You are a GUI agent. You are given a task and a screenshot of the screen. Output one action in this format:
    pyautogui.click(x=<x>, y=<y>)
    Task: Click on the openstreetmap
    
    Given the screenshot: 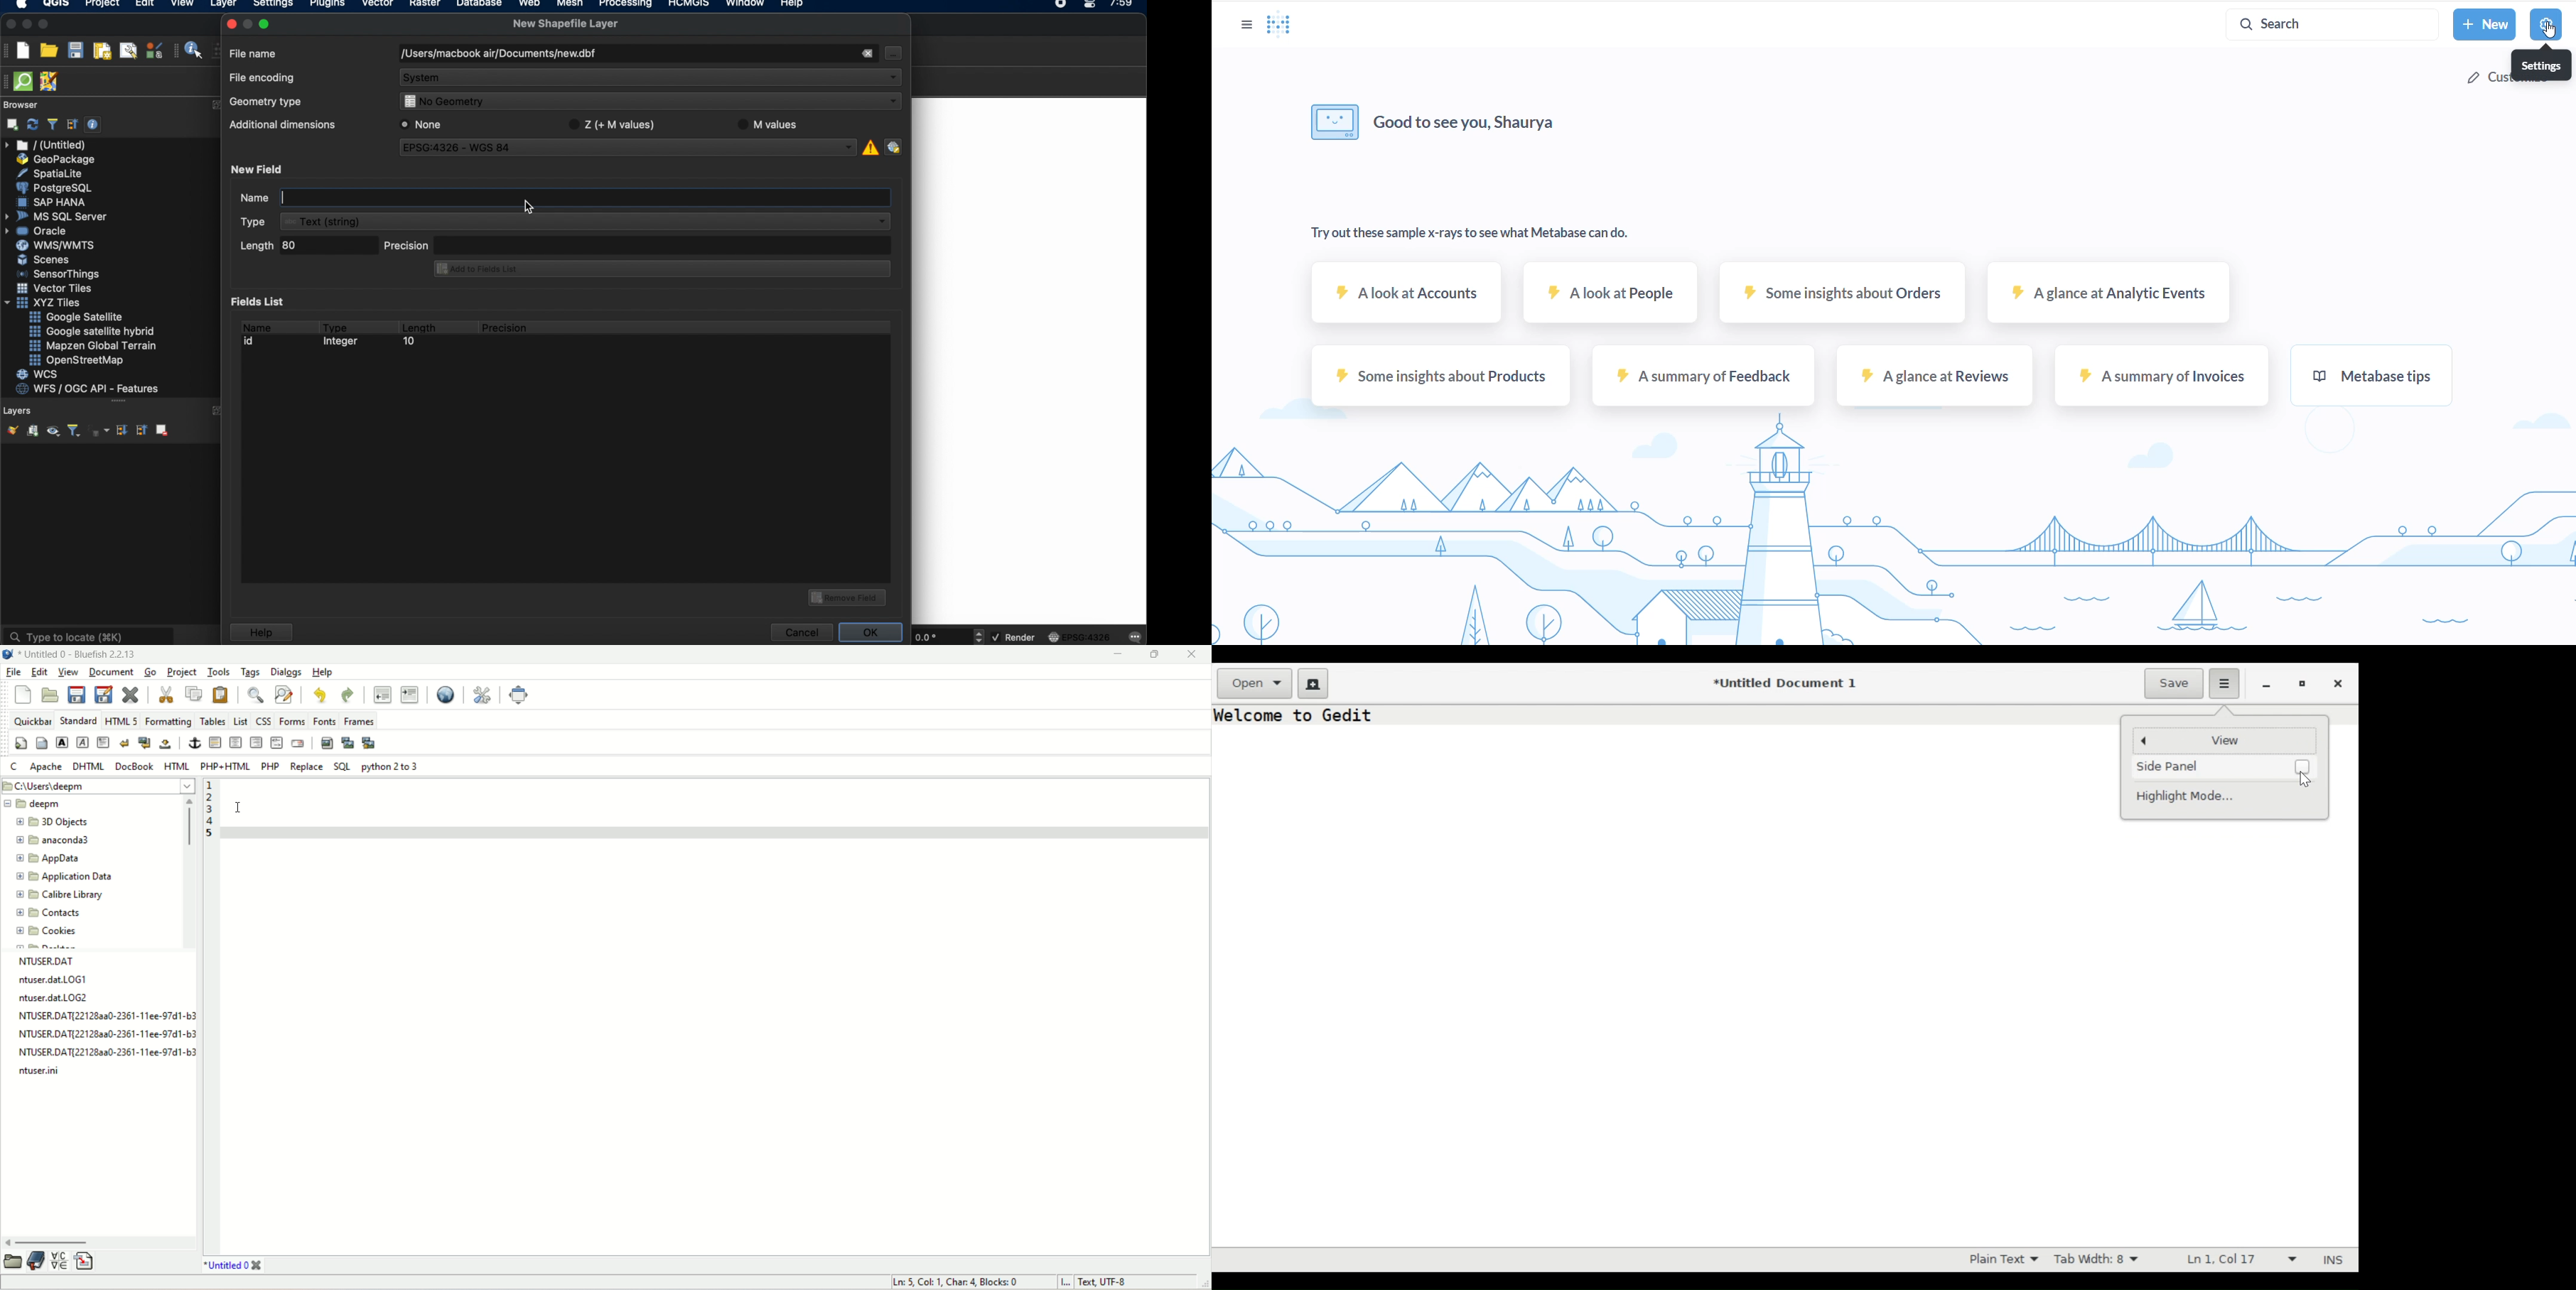 What is the action you would take?
    pyautogui.click(x=76, y=361)
    